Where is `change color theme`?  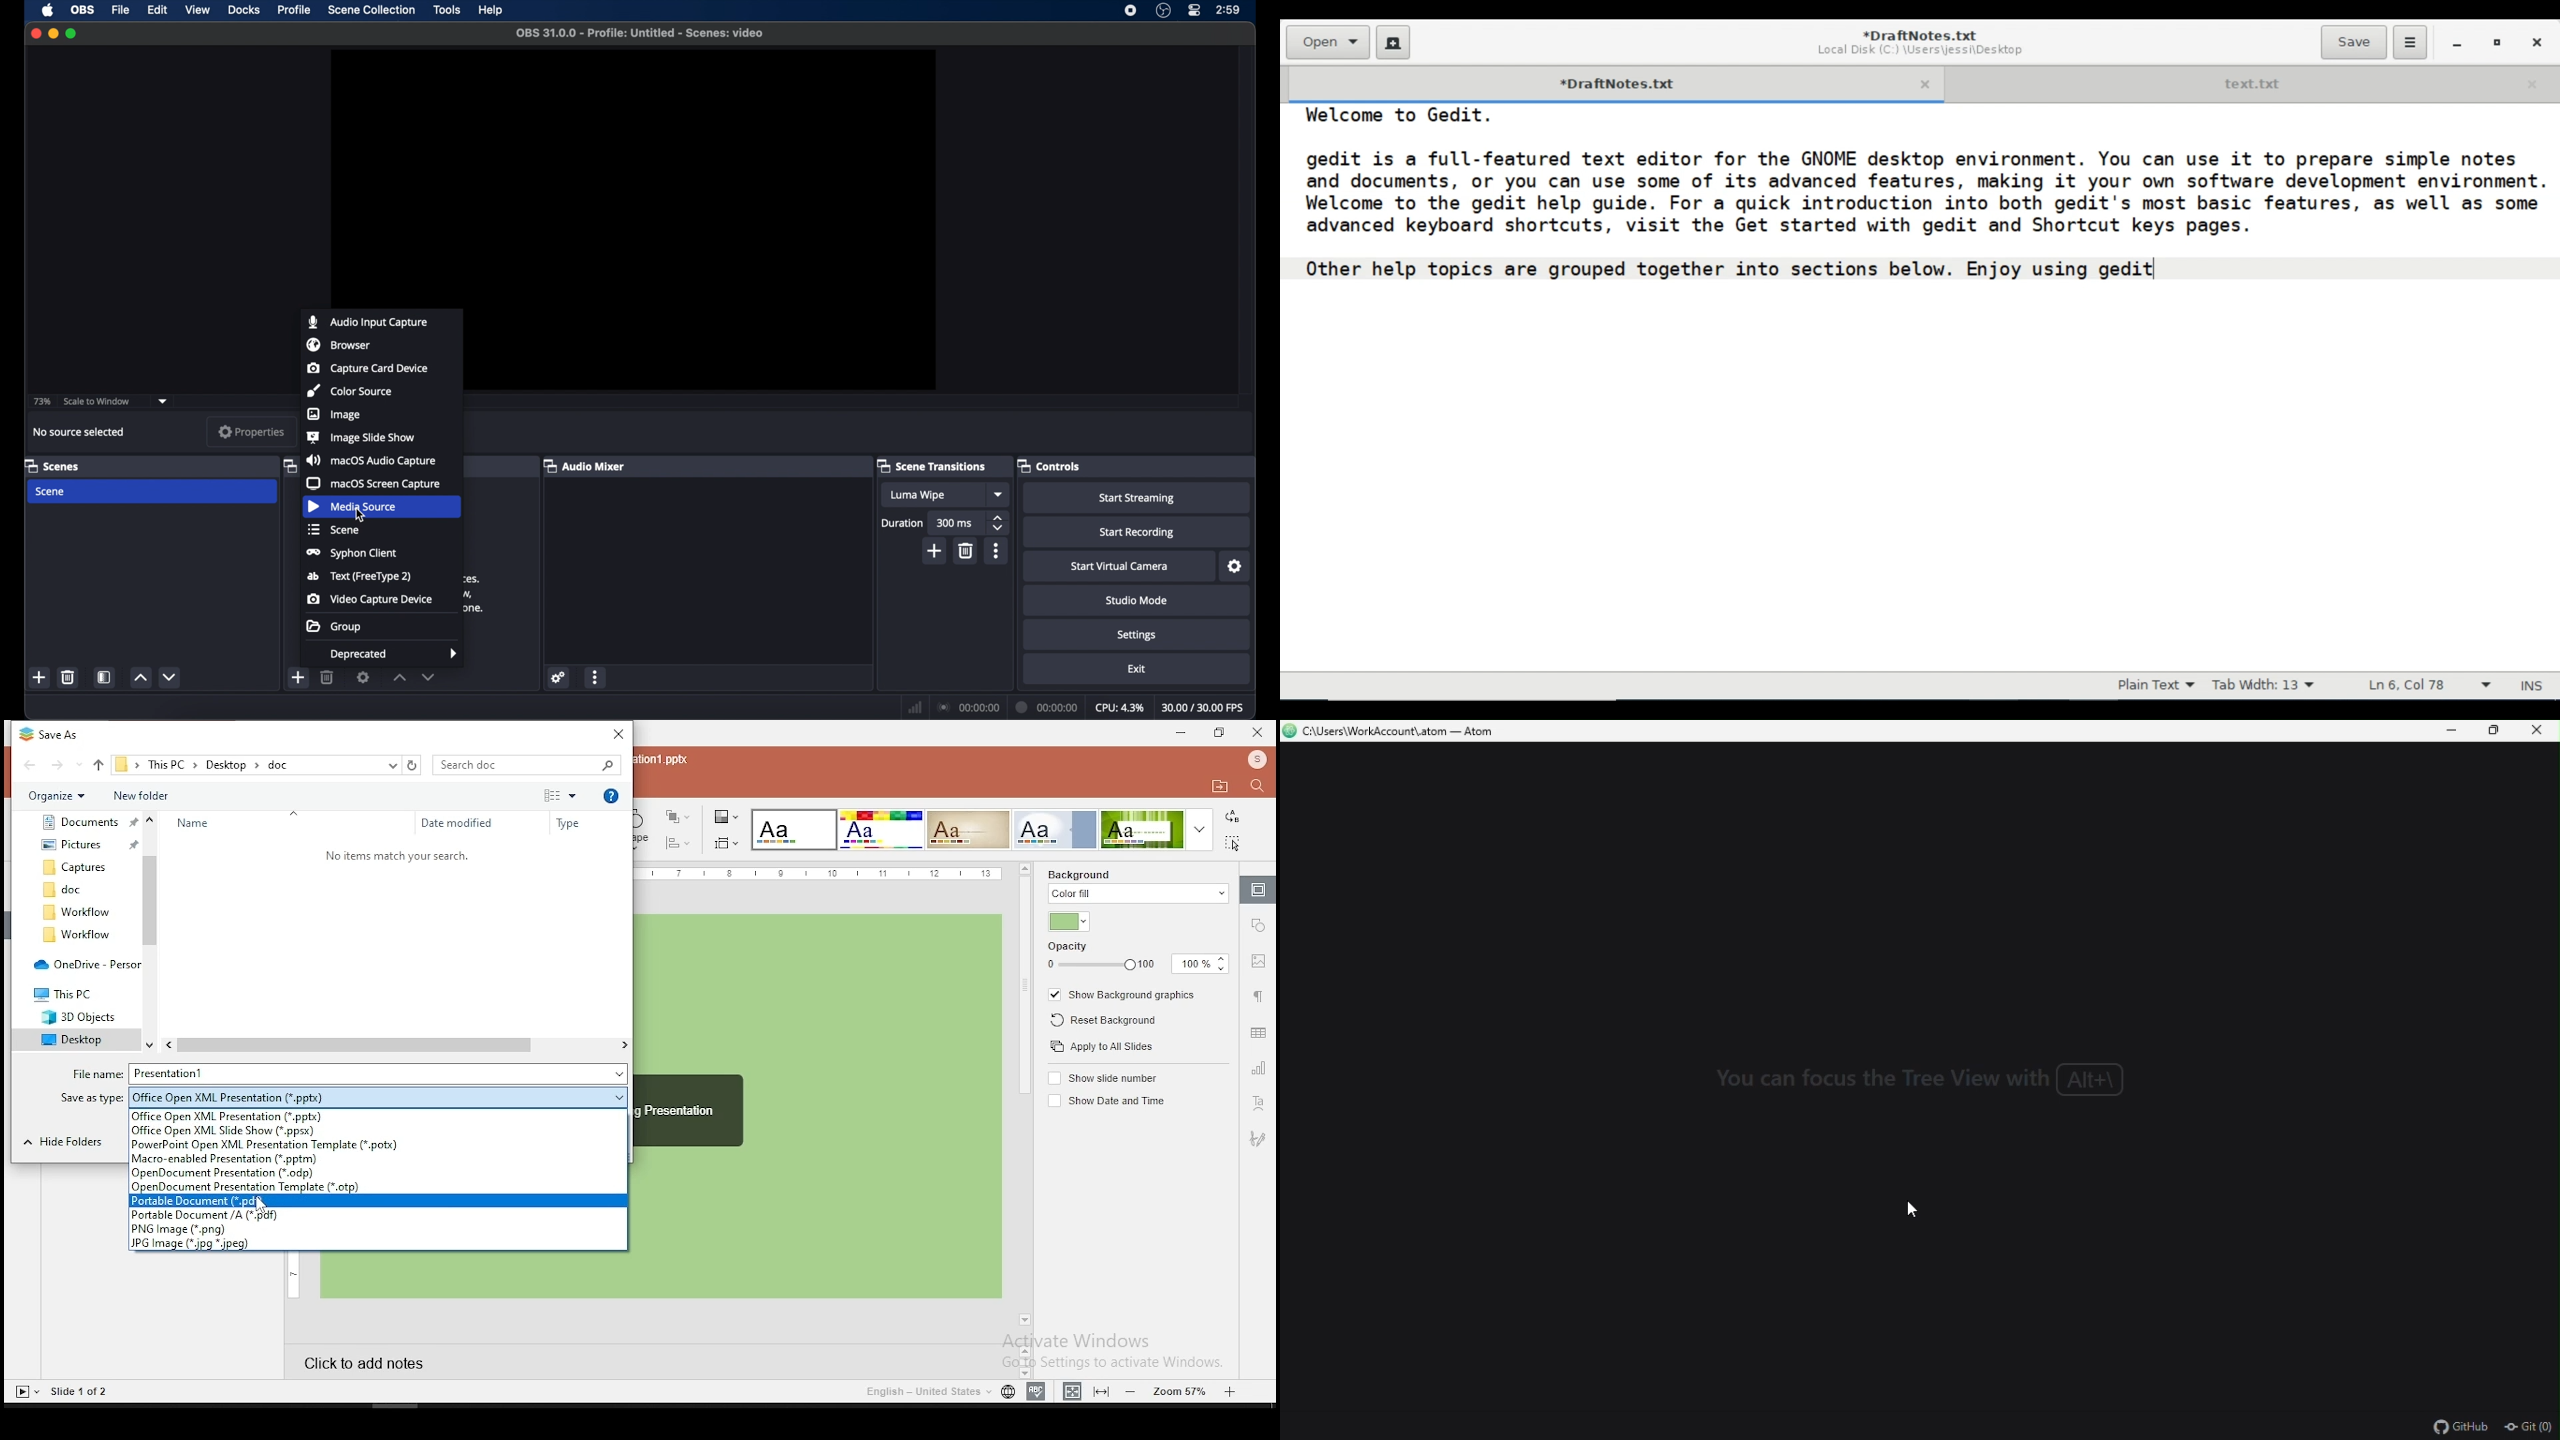 change color theme is located at coordinates (726, 816).